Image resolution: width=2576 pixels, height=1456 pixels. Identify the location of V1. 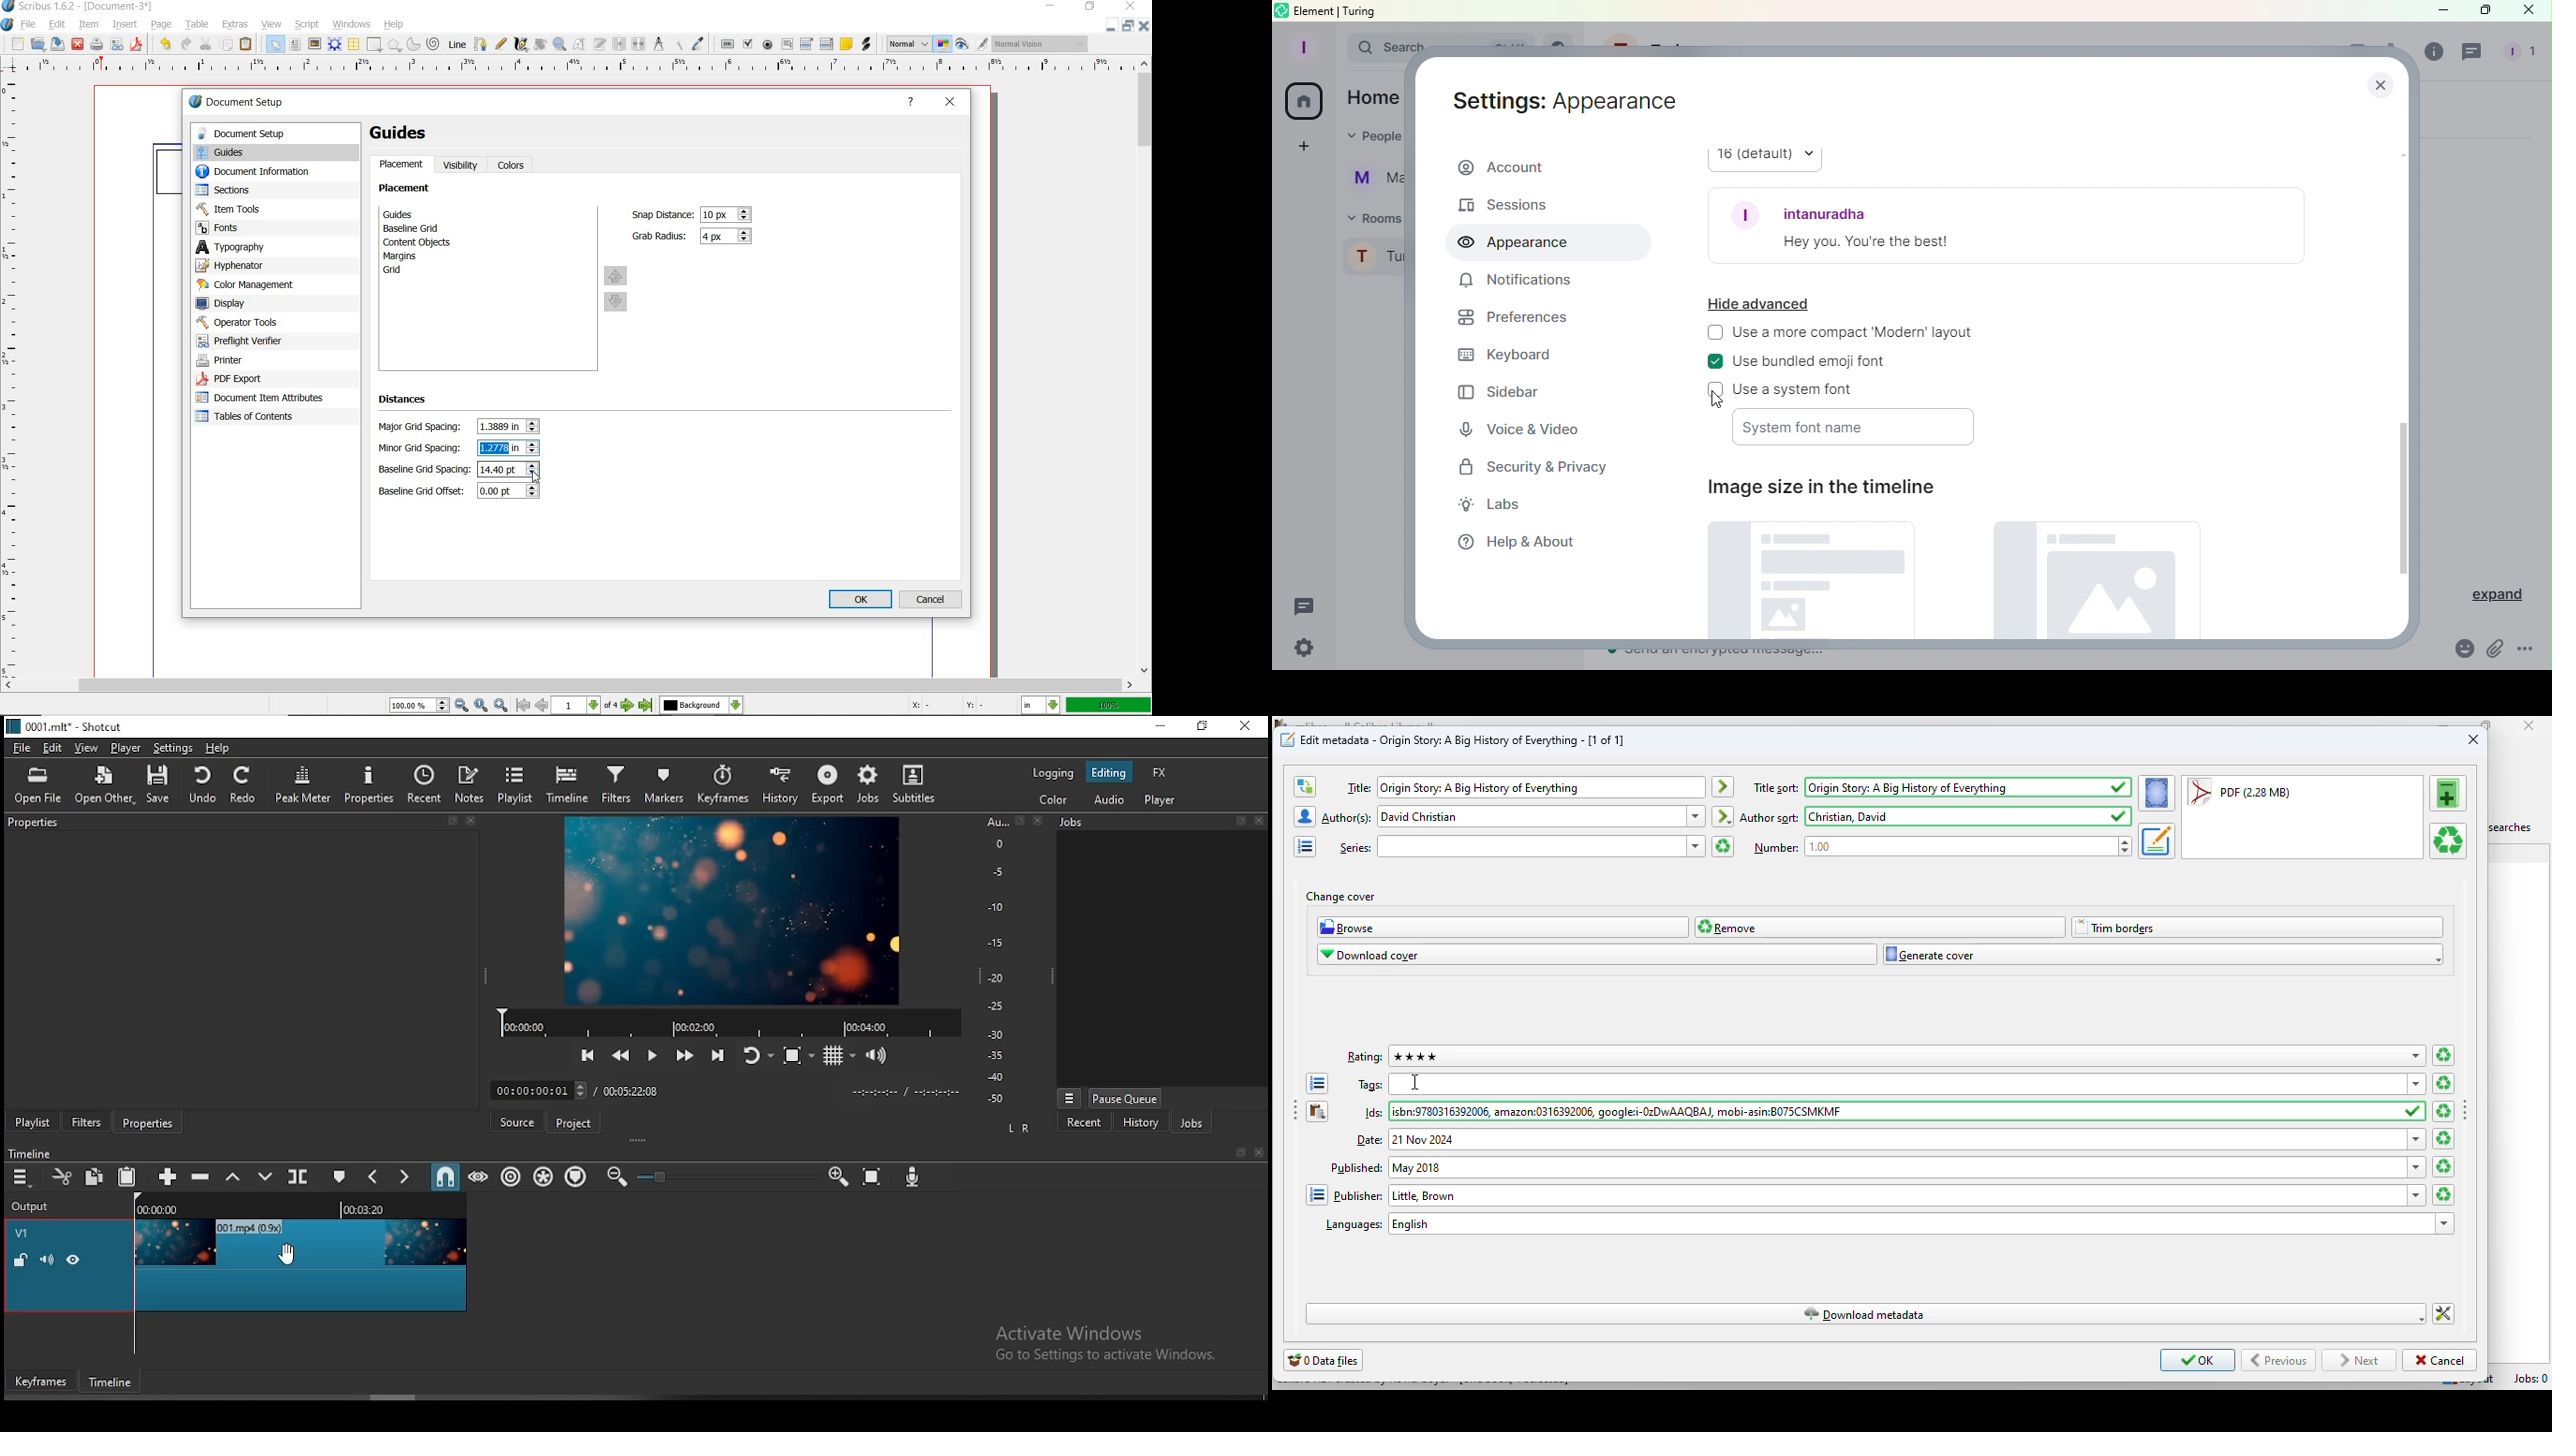
(26, 1230).